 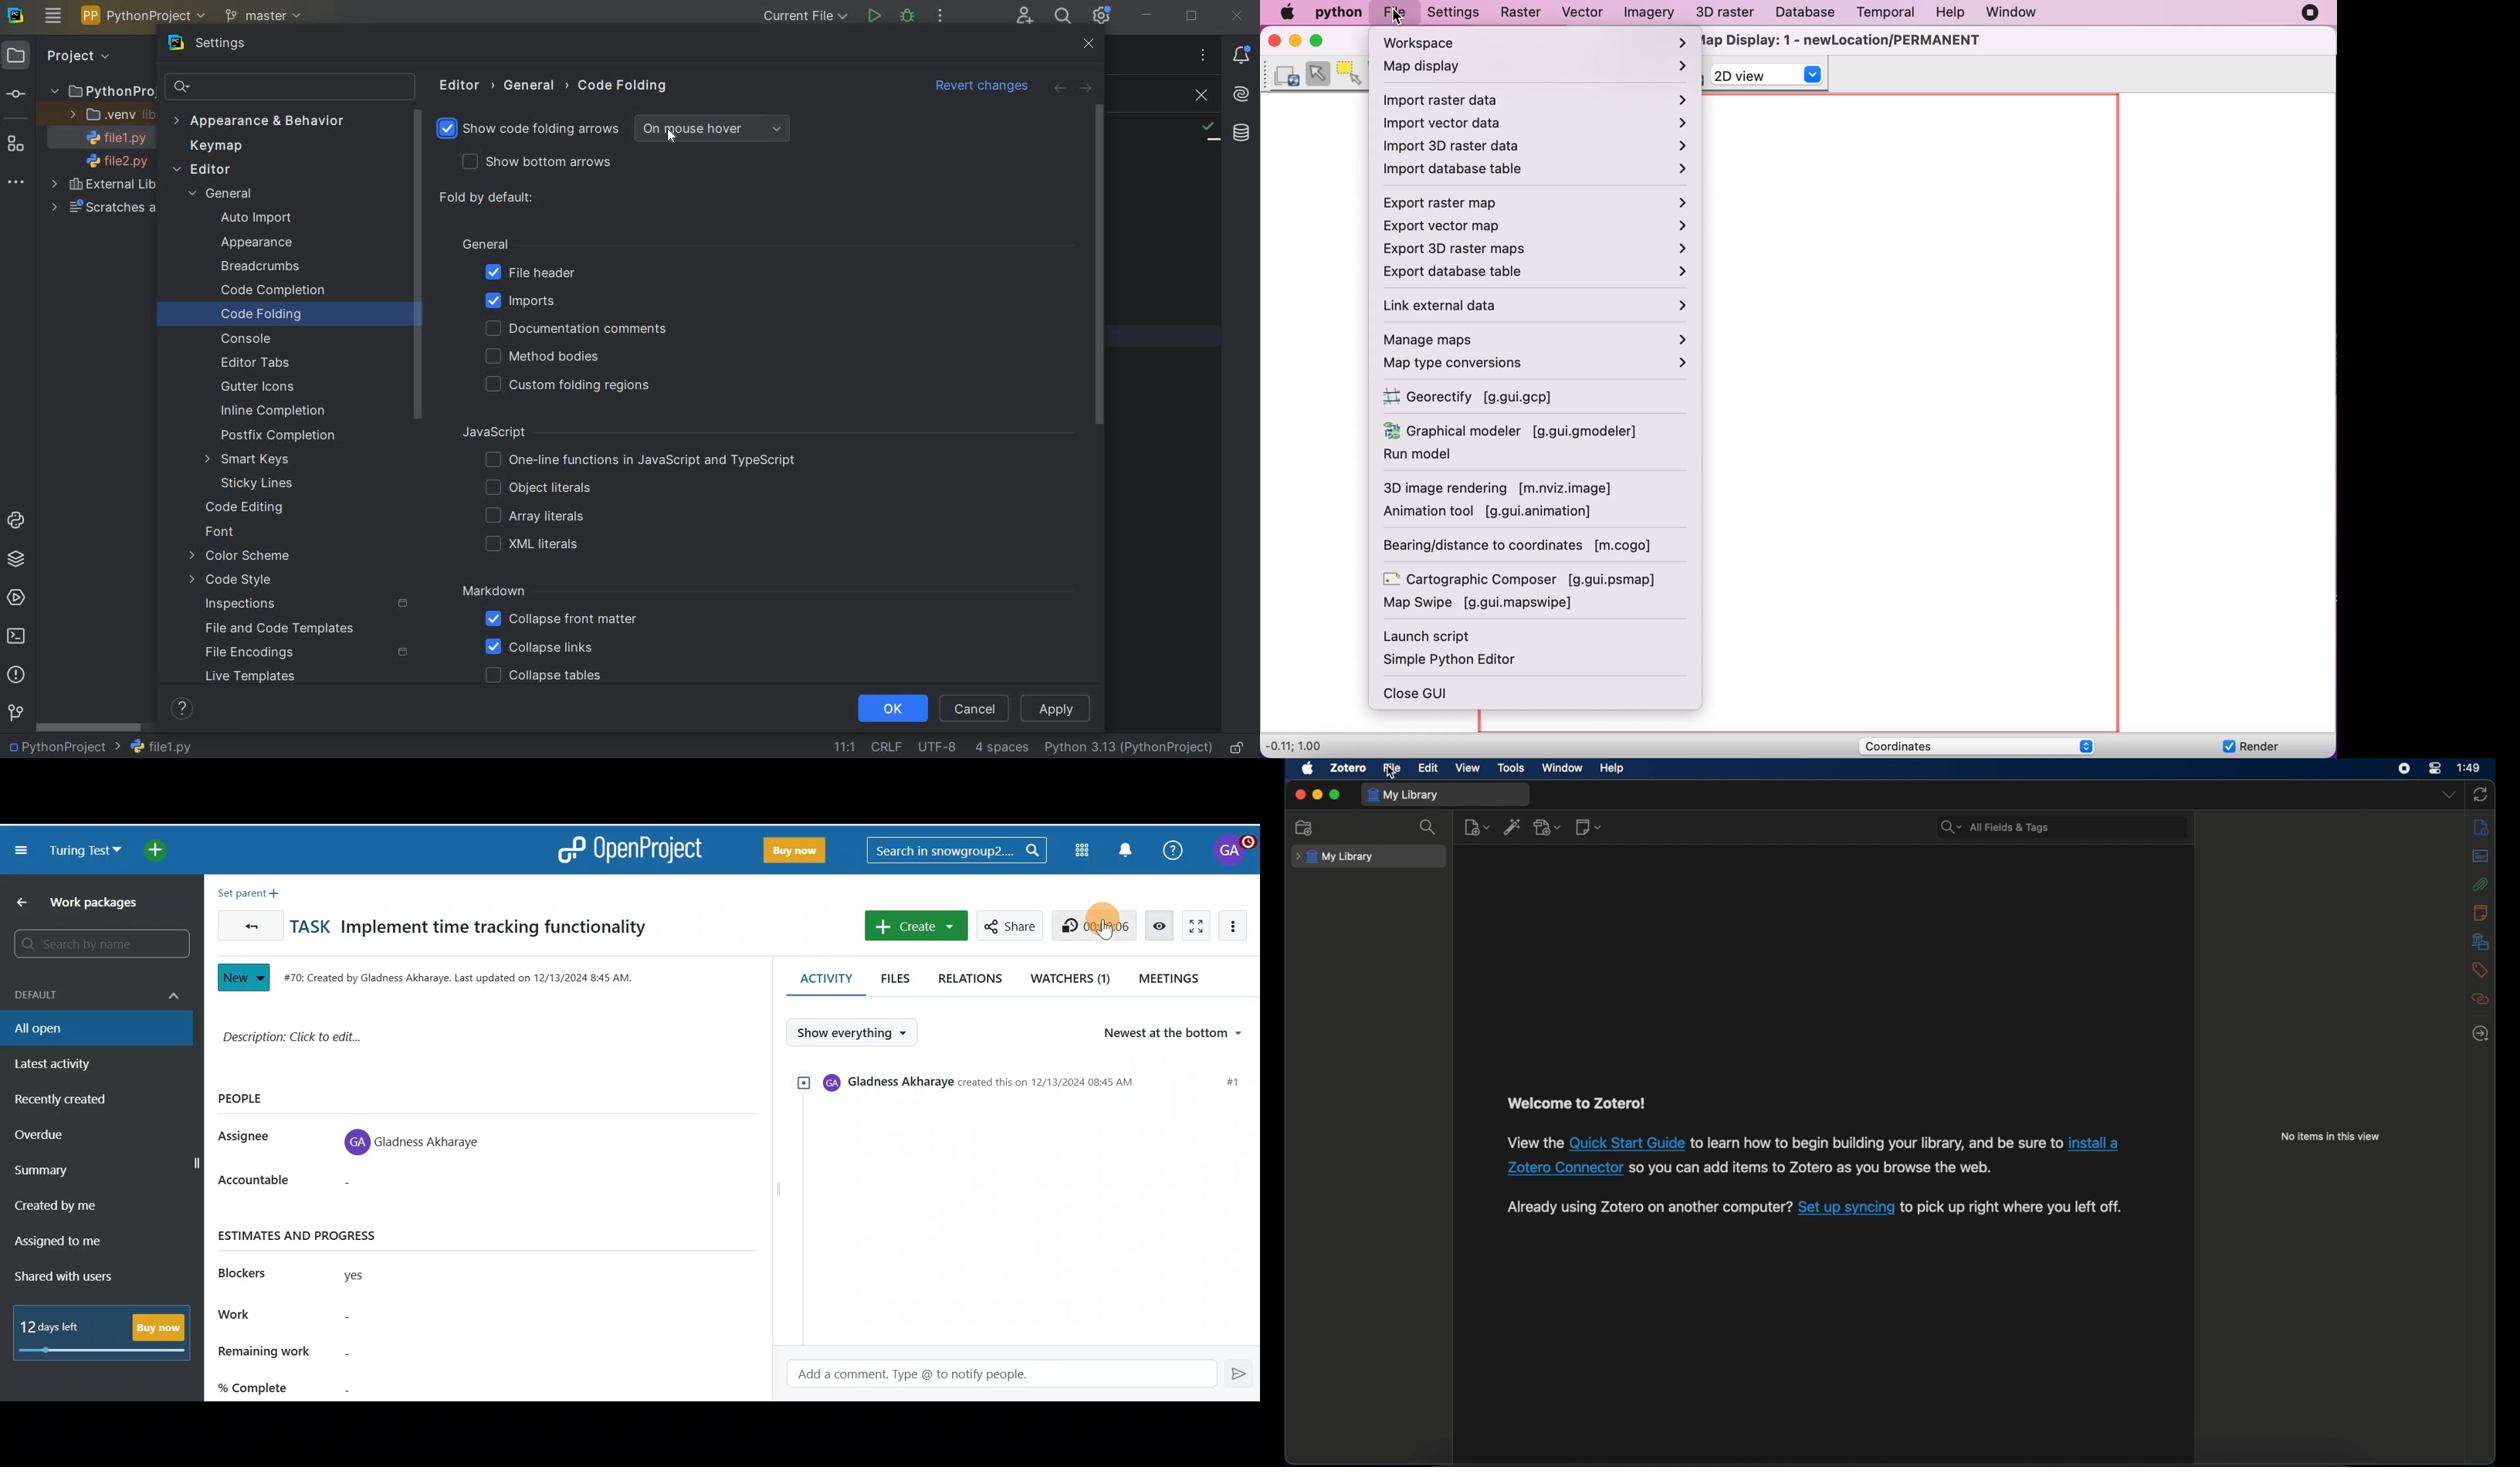 I want to click on RUN, so click(x=873, y=15).